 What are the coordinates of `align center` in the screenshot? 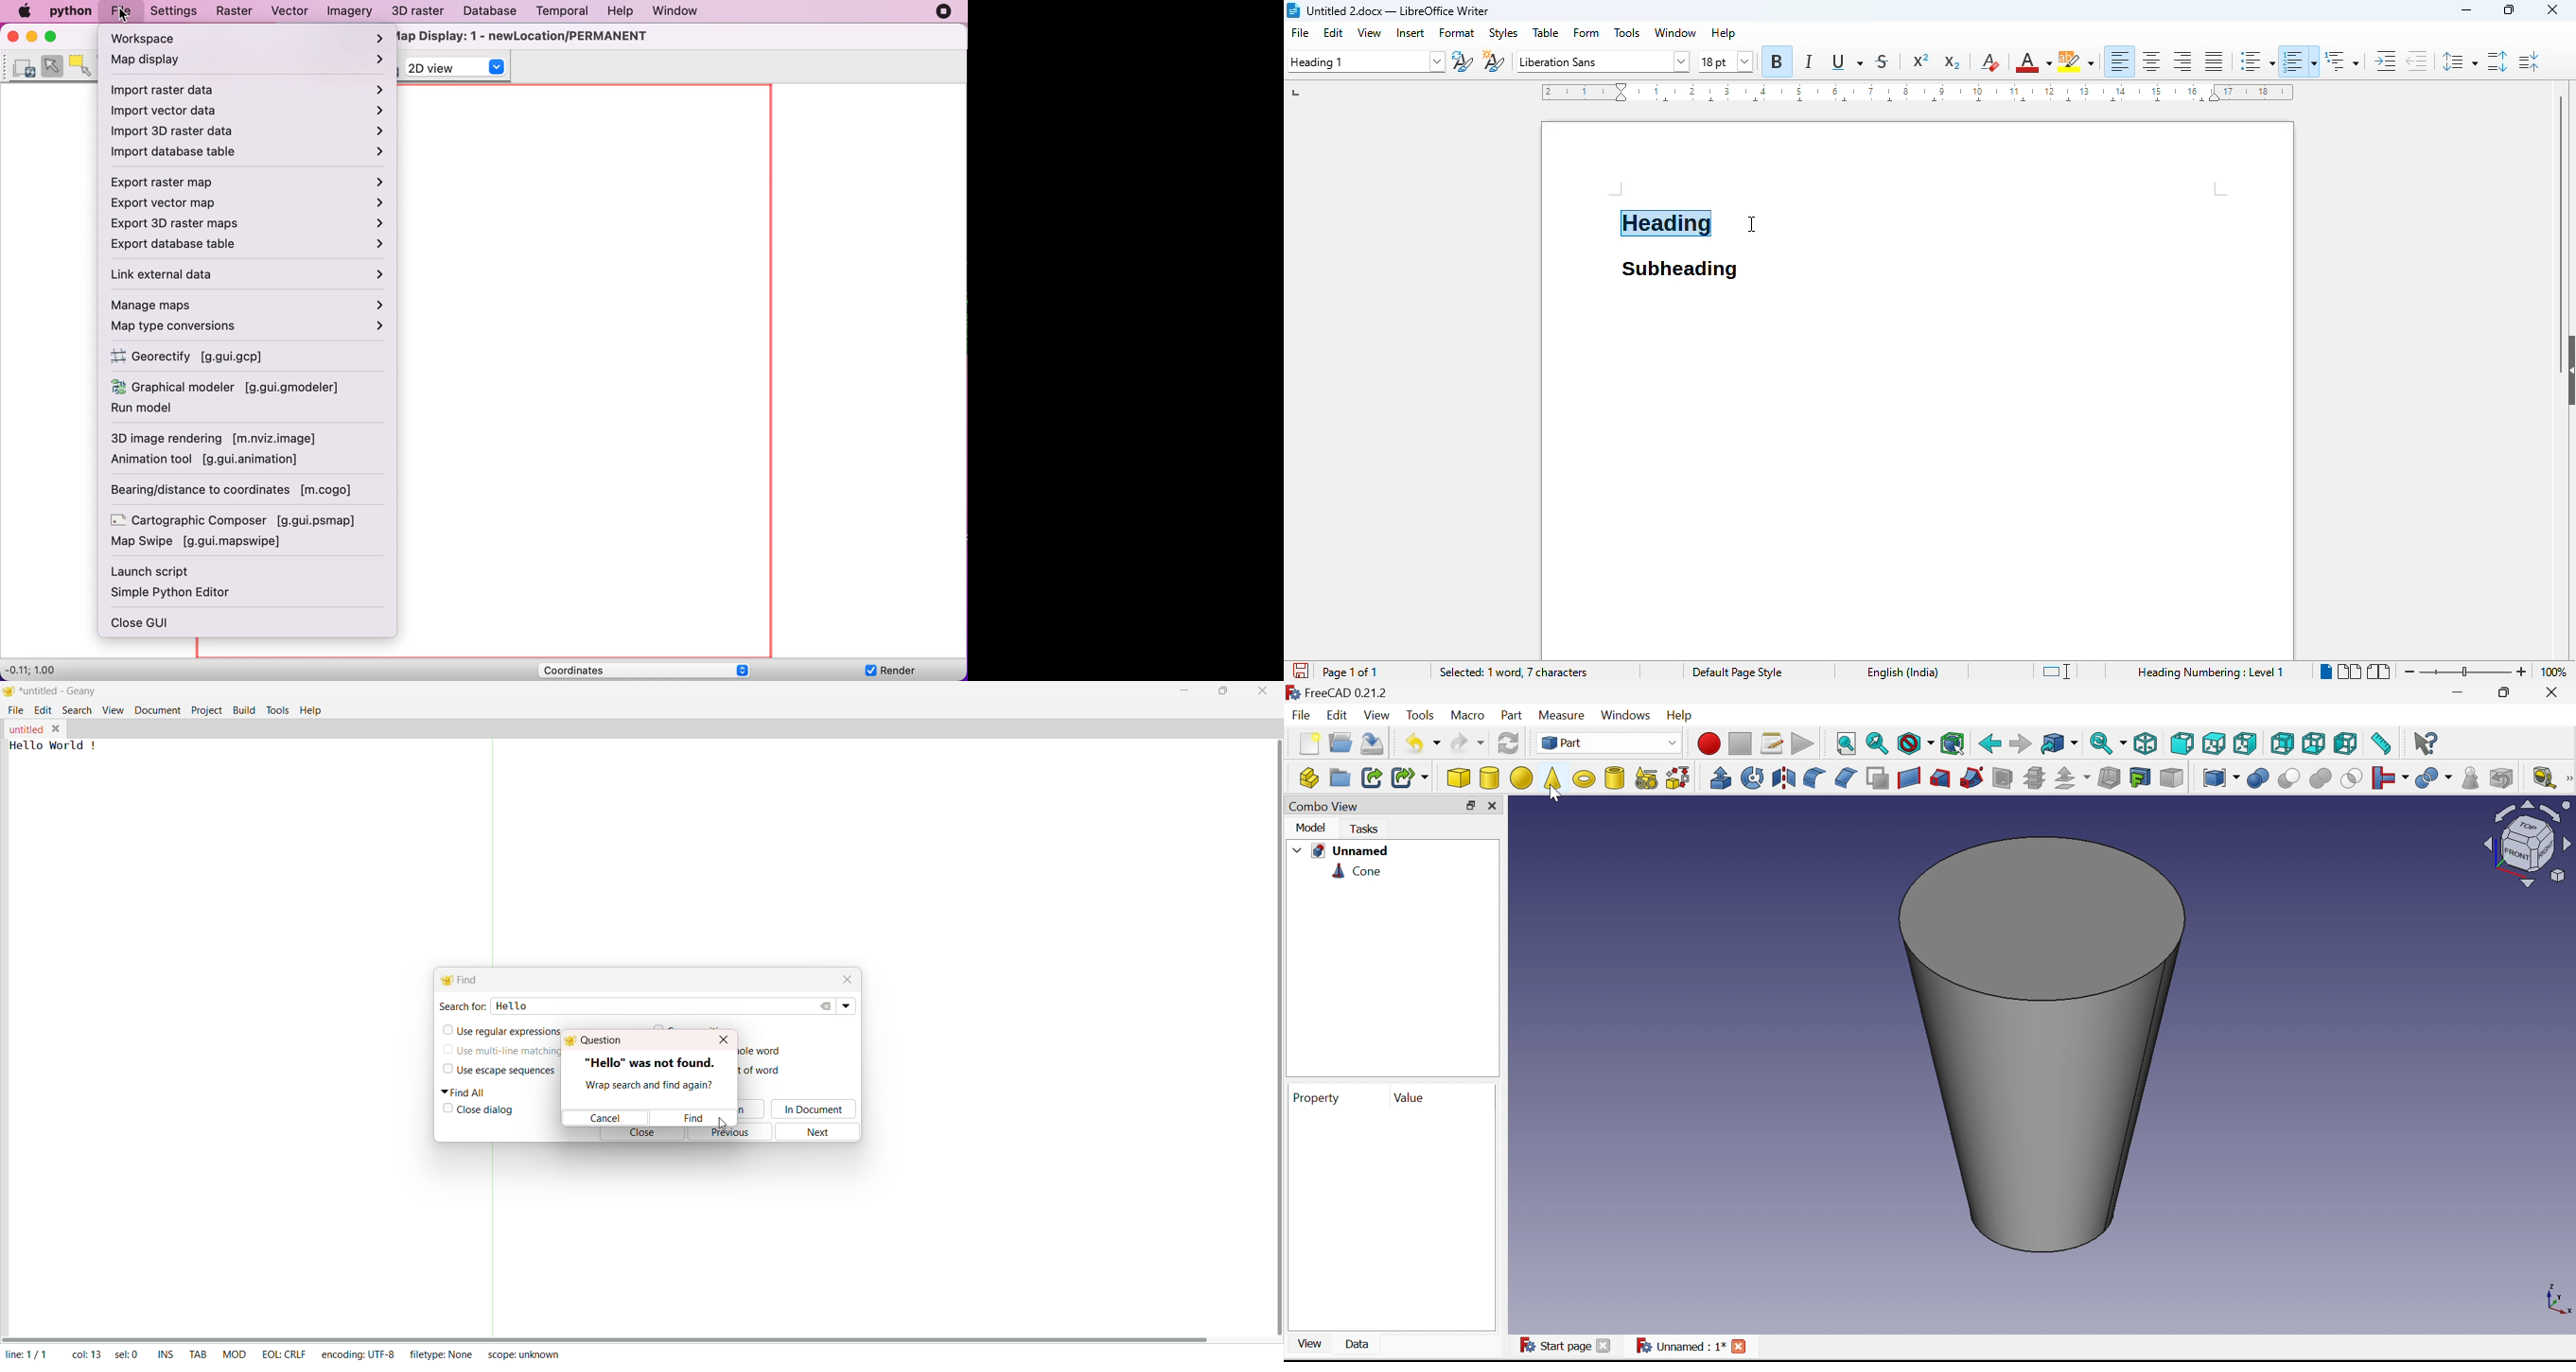 It's located at (2151, 61).